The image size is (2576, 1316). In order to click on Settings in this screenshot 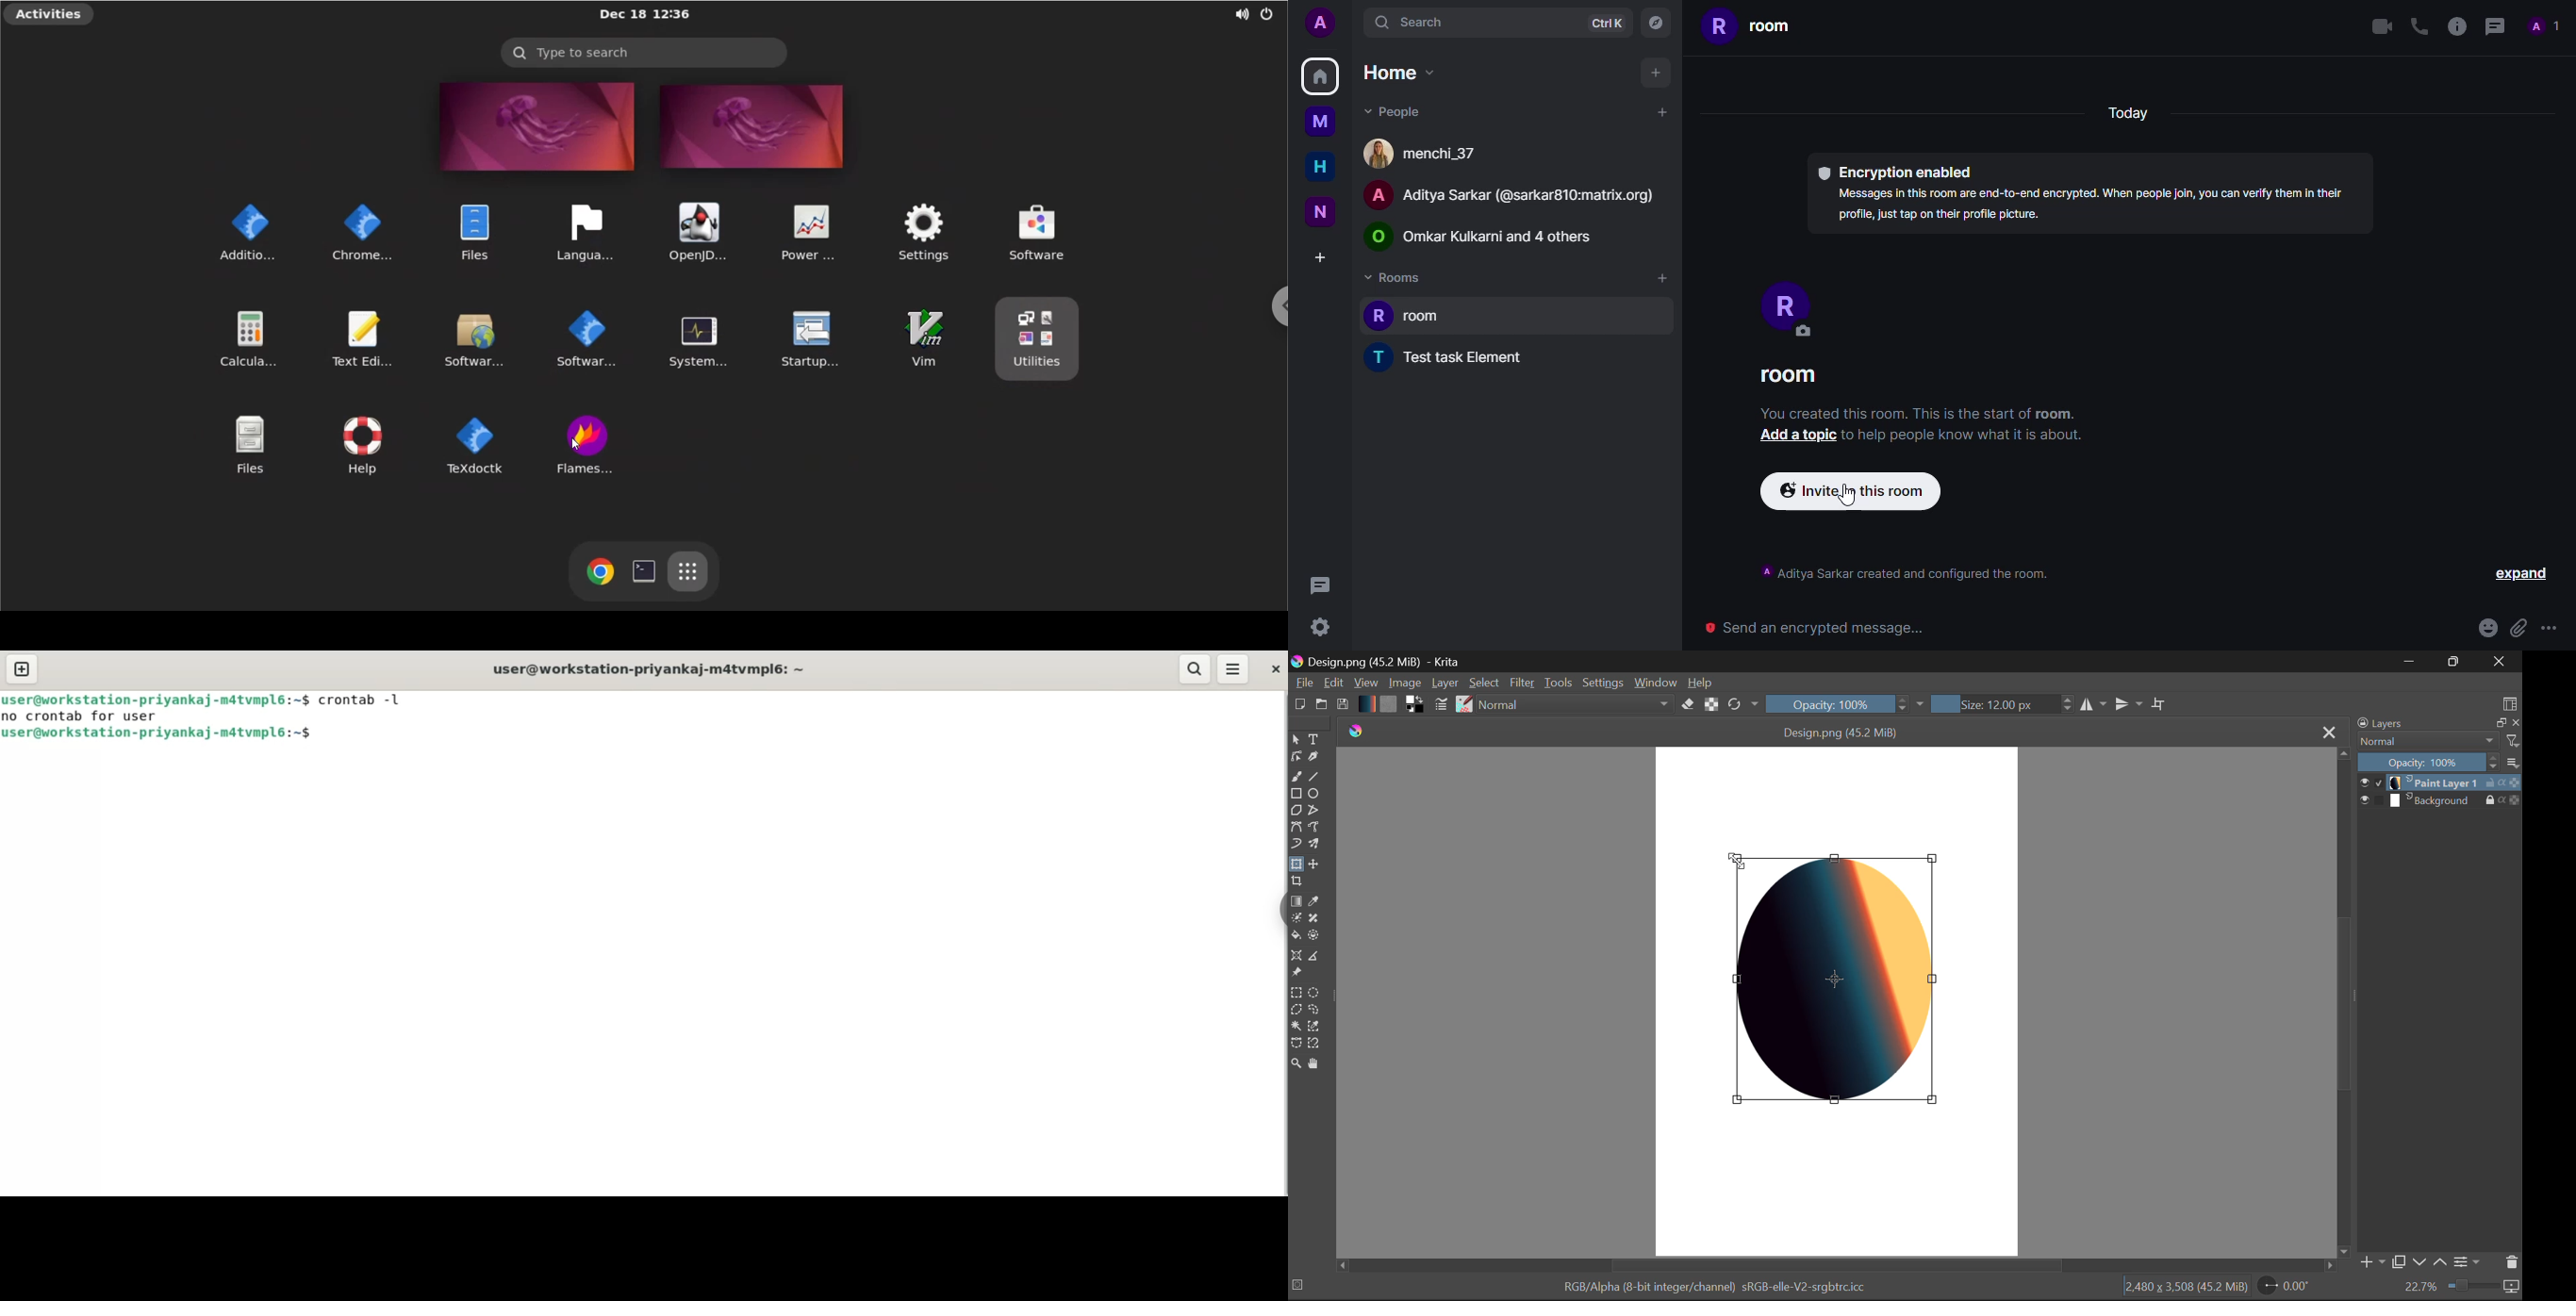, I will do `click(1602, 682)`.